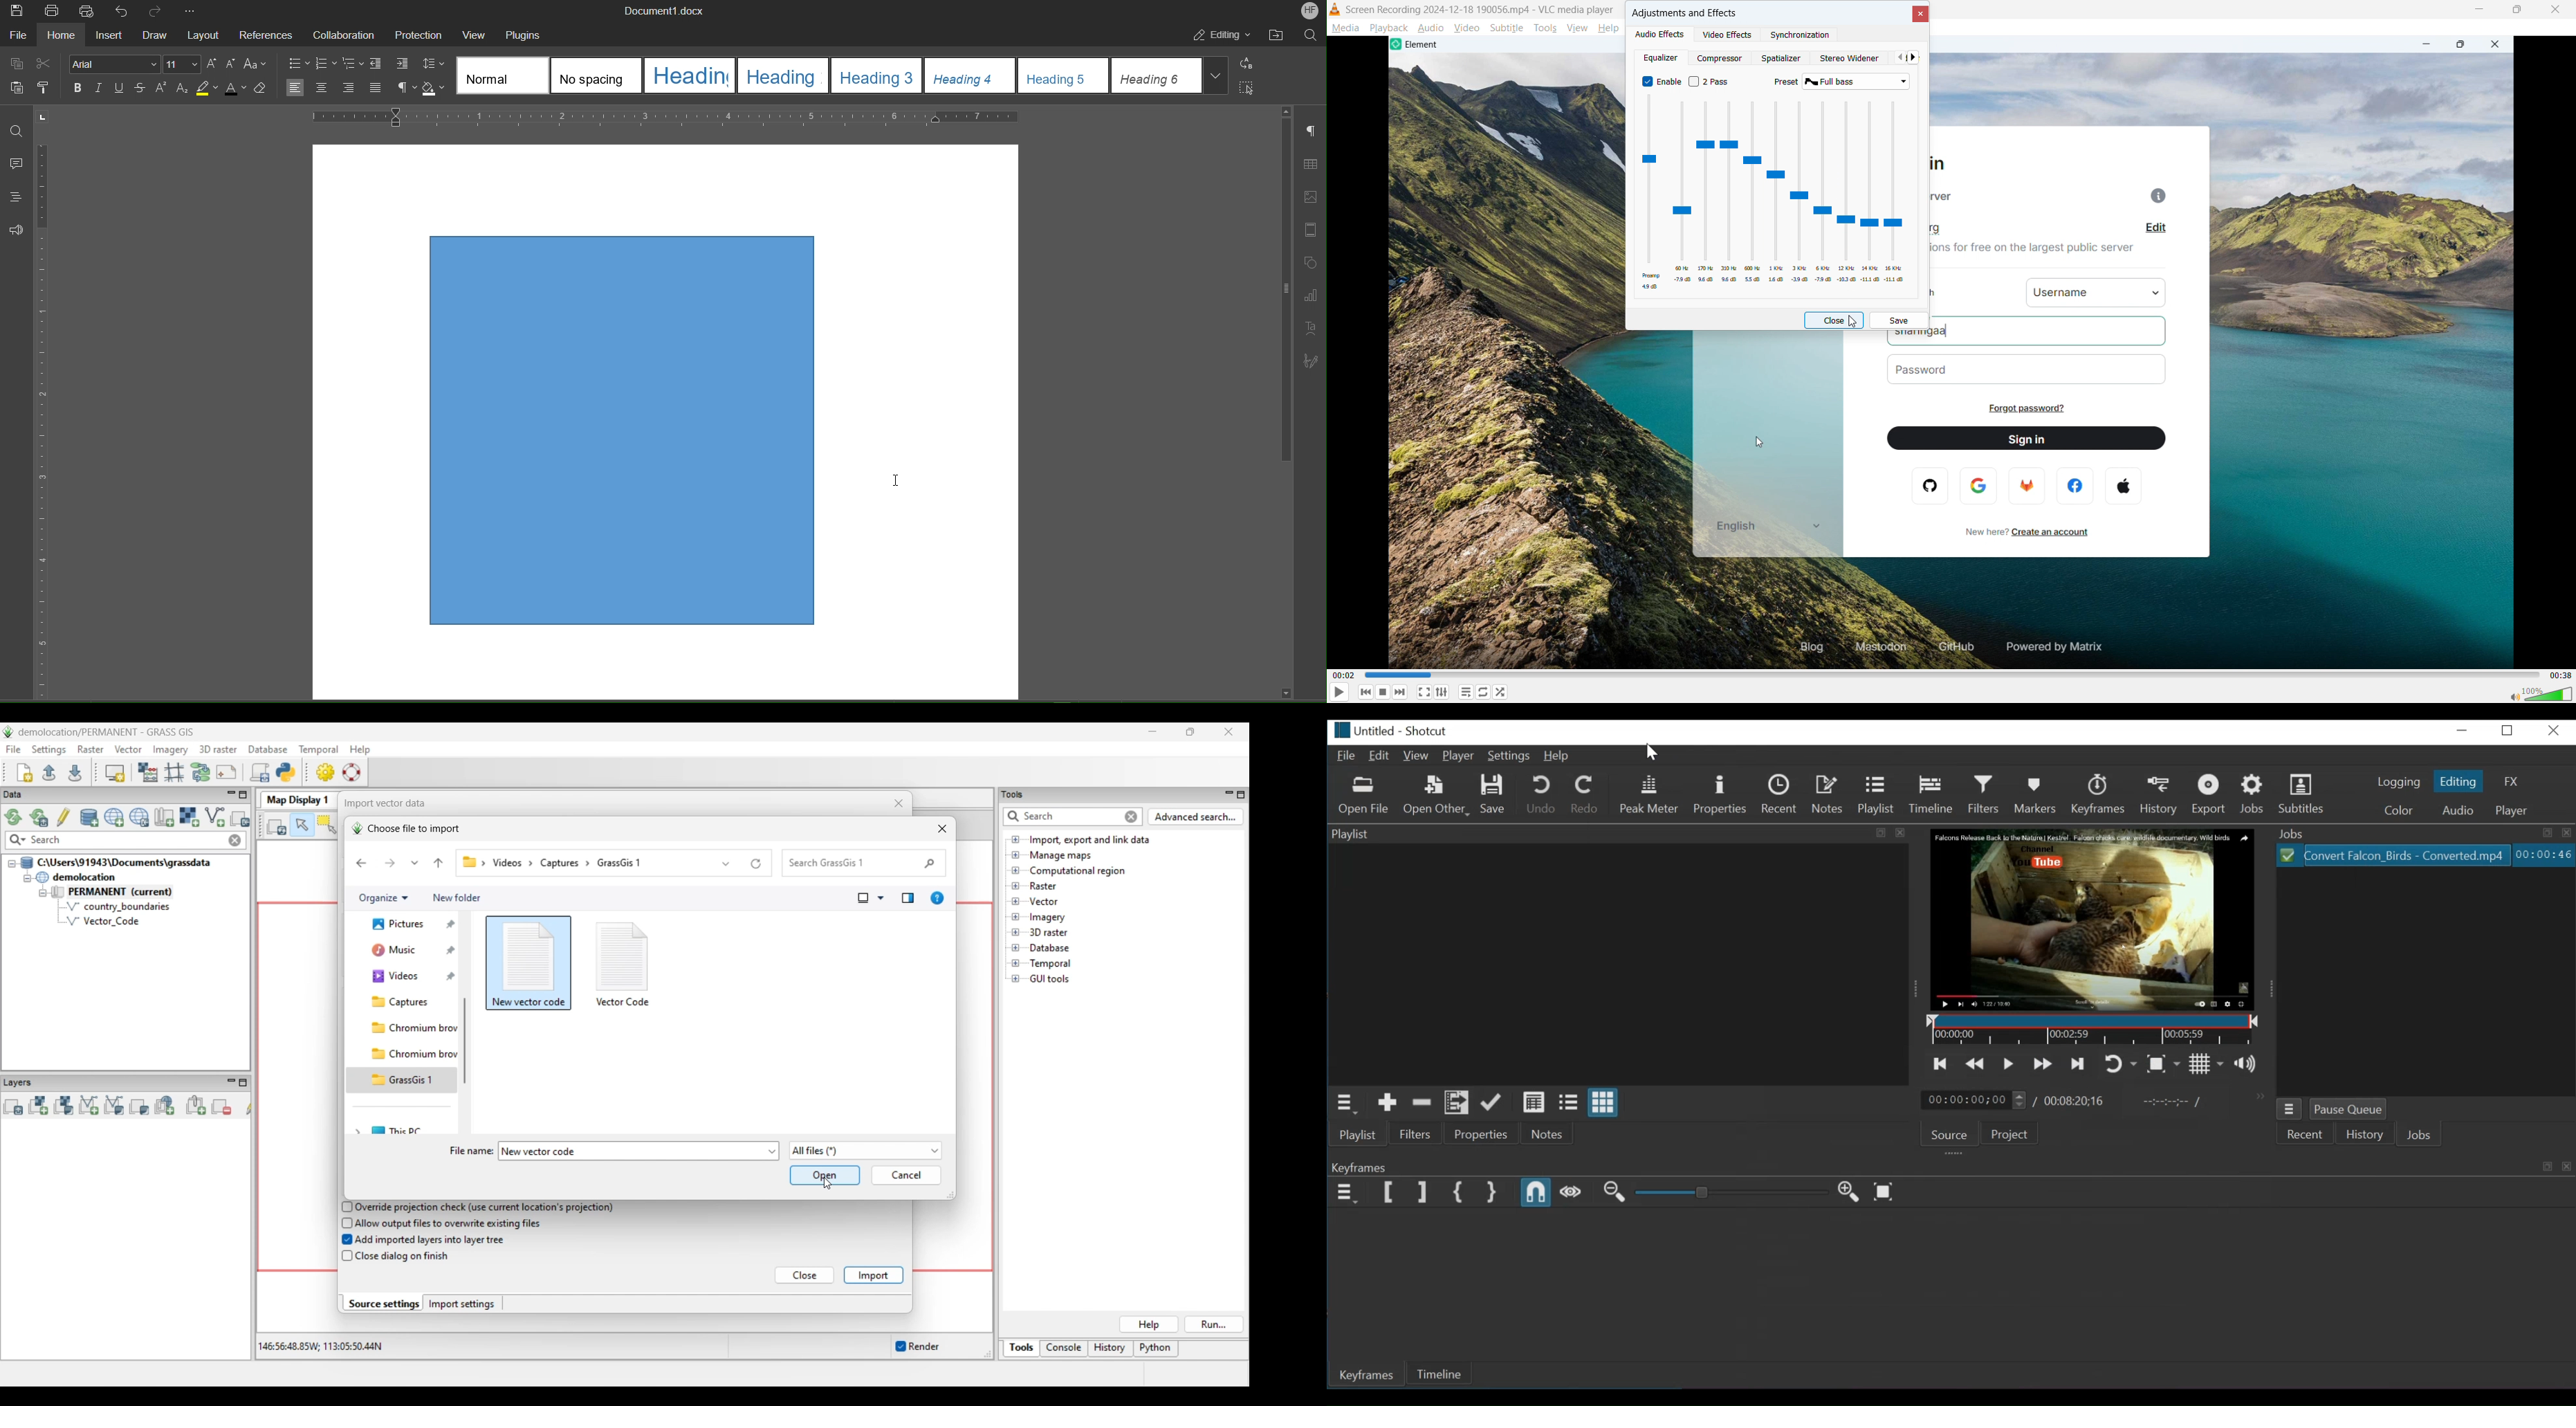 Image resolution: width=2576 pixels, height=1428 pixels. Describe the element at coordinates (1390, 1193) in the screenshot. I see `Set Filter First` at that location.